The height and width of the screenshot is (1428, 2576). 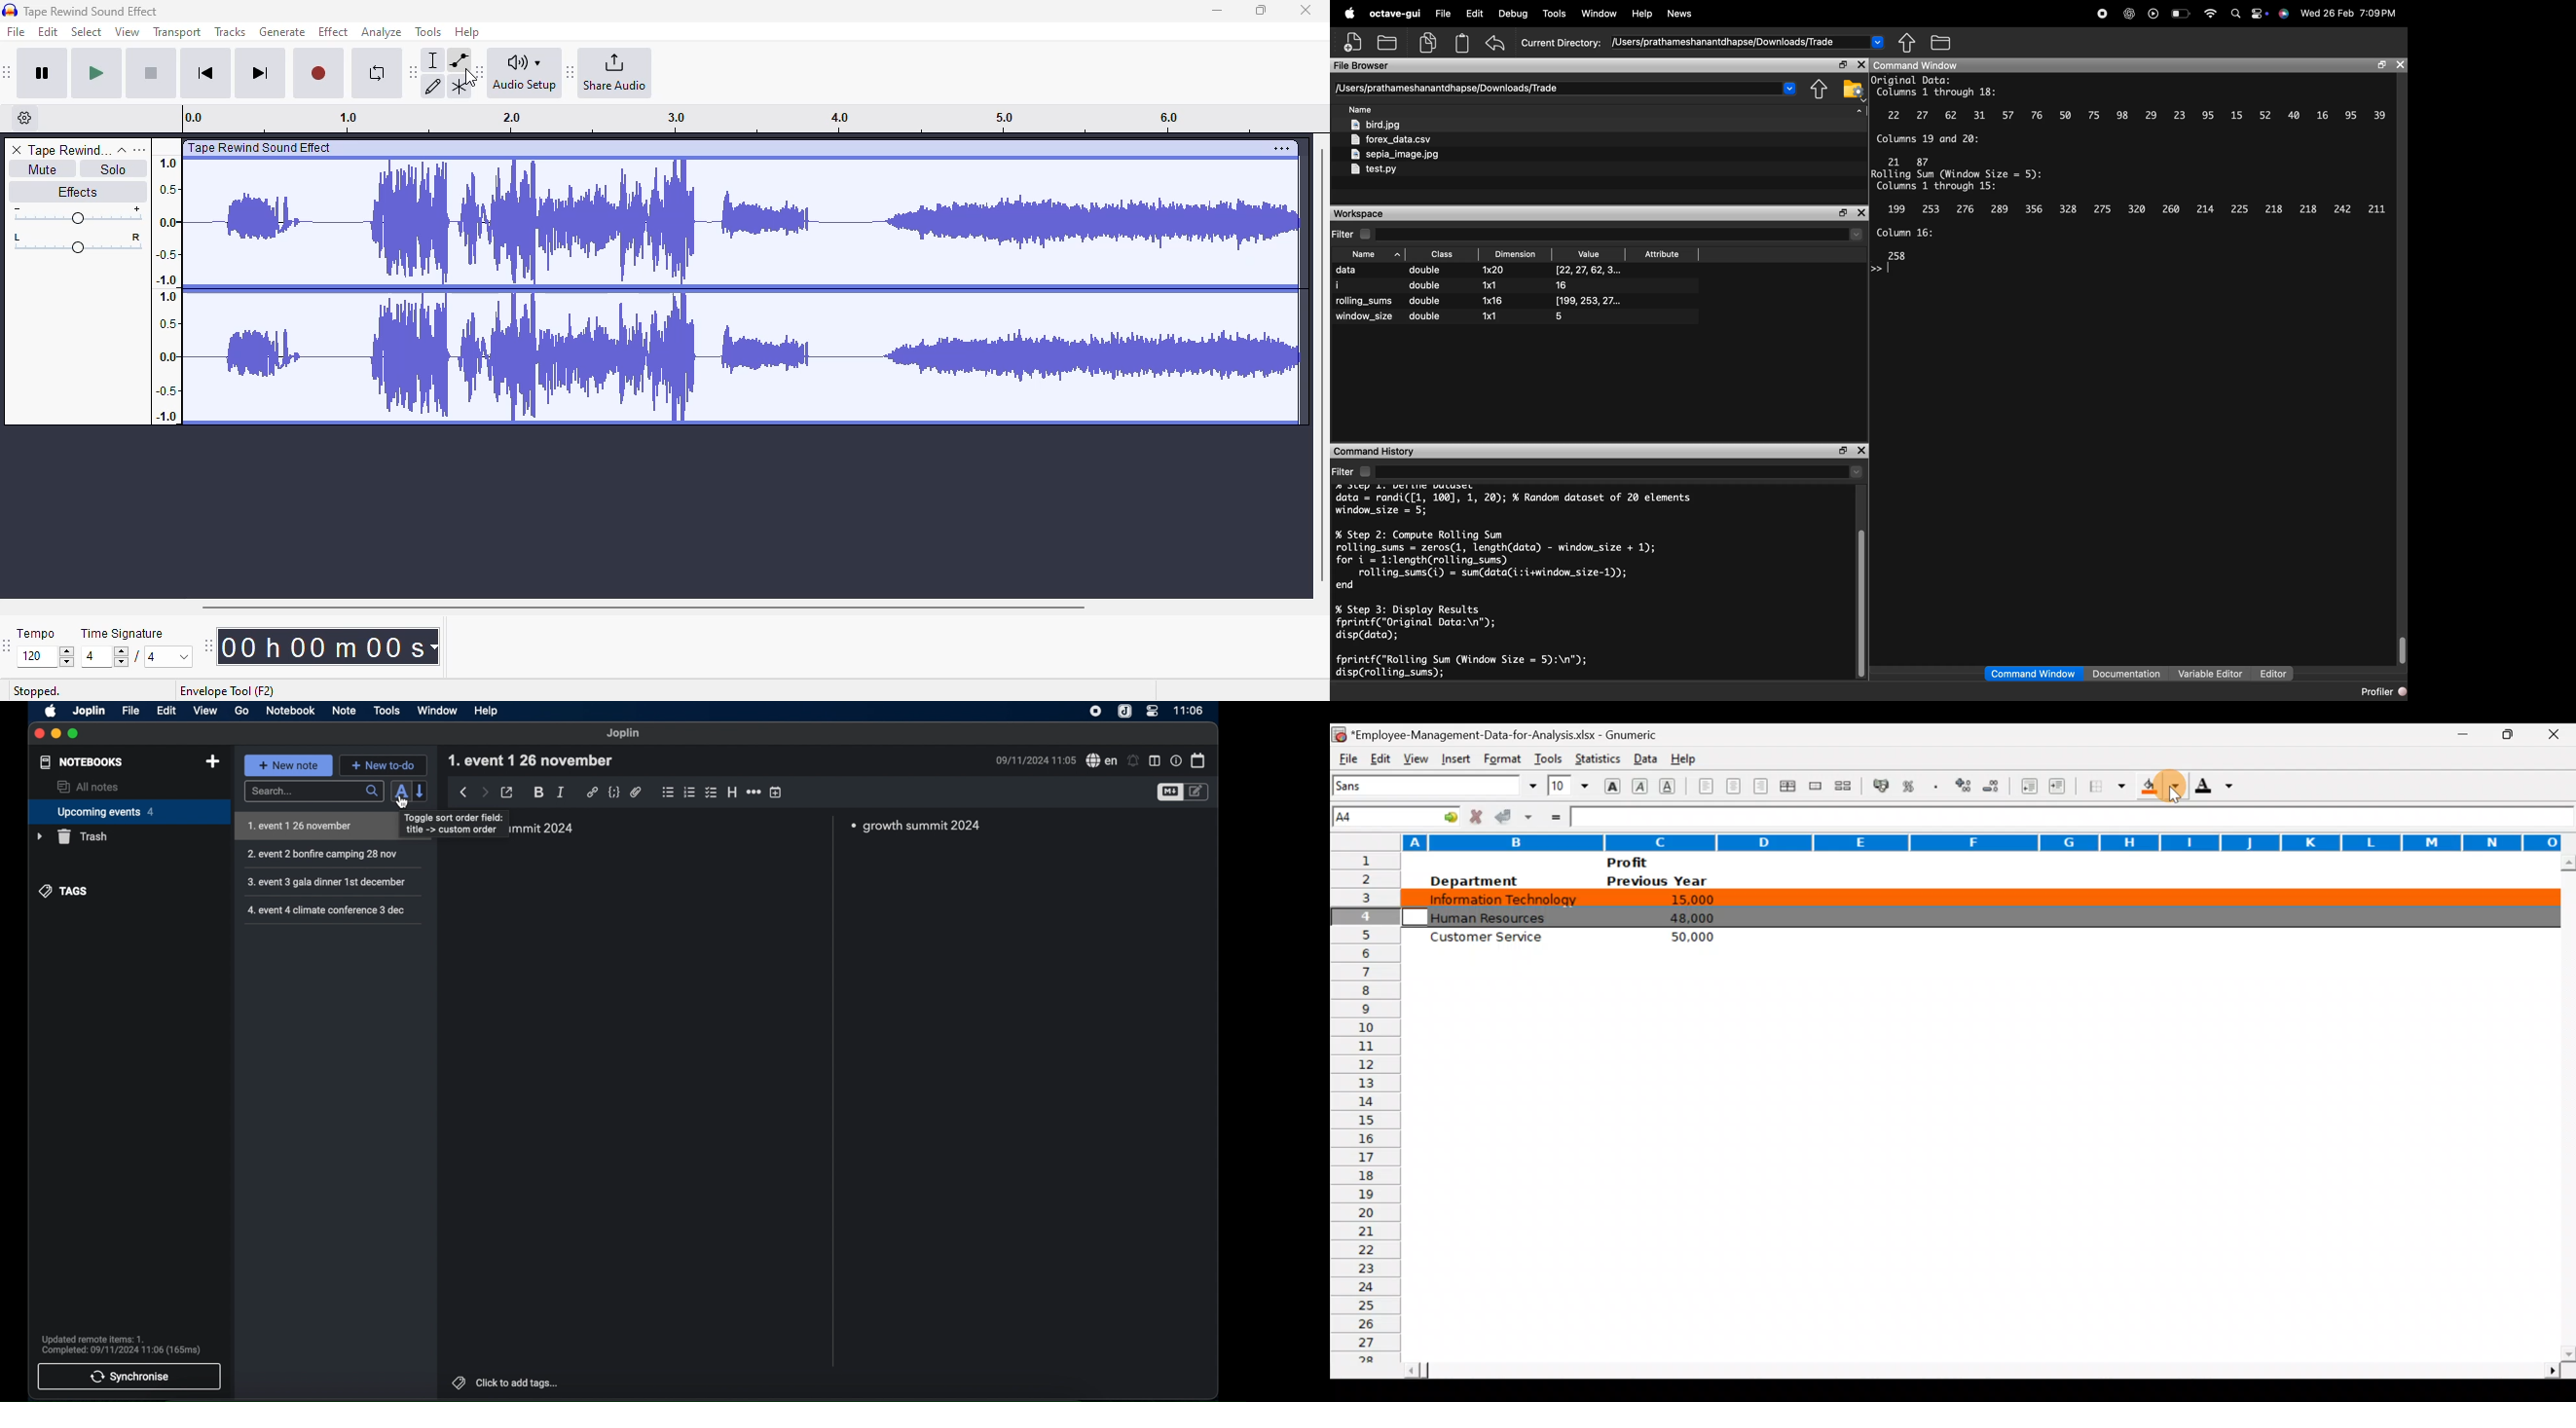 I want to click on effect, so click(x=333, y=31).